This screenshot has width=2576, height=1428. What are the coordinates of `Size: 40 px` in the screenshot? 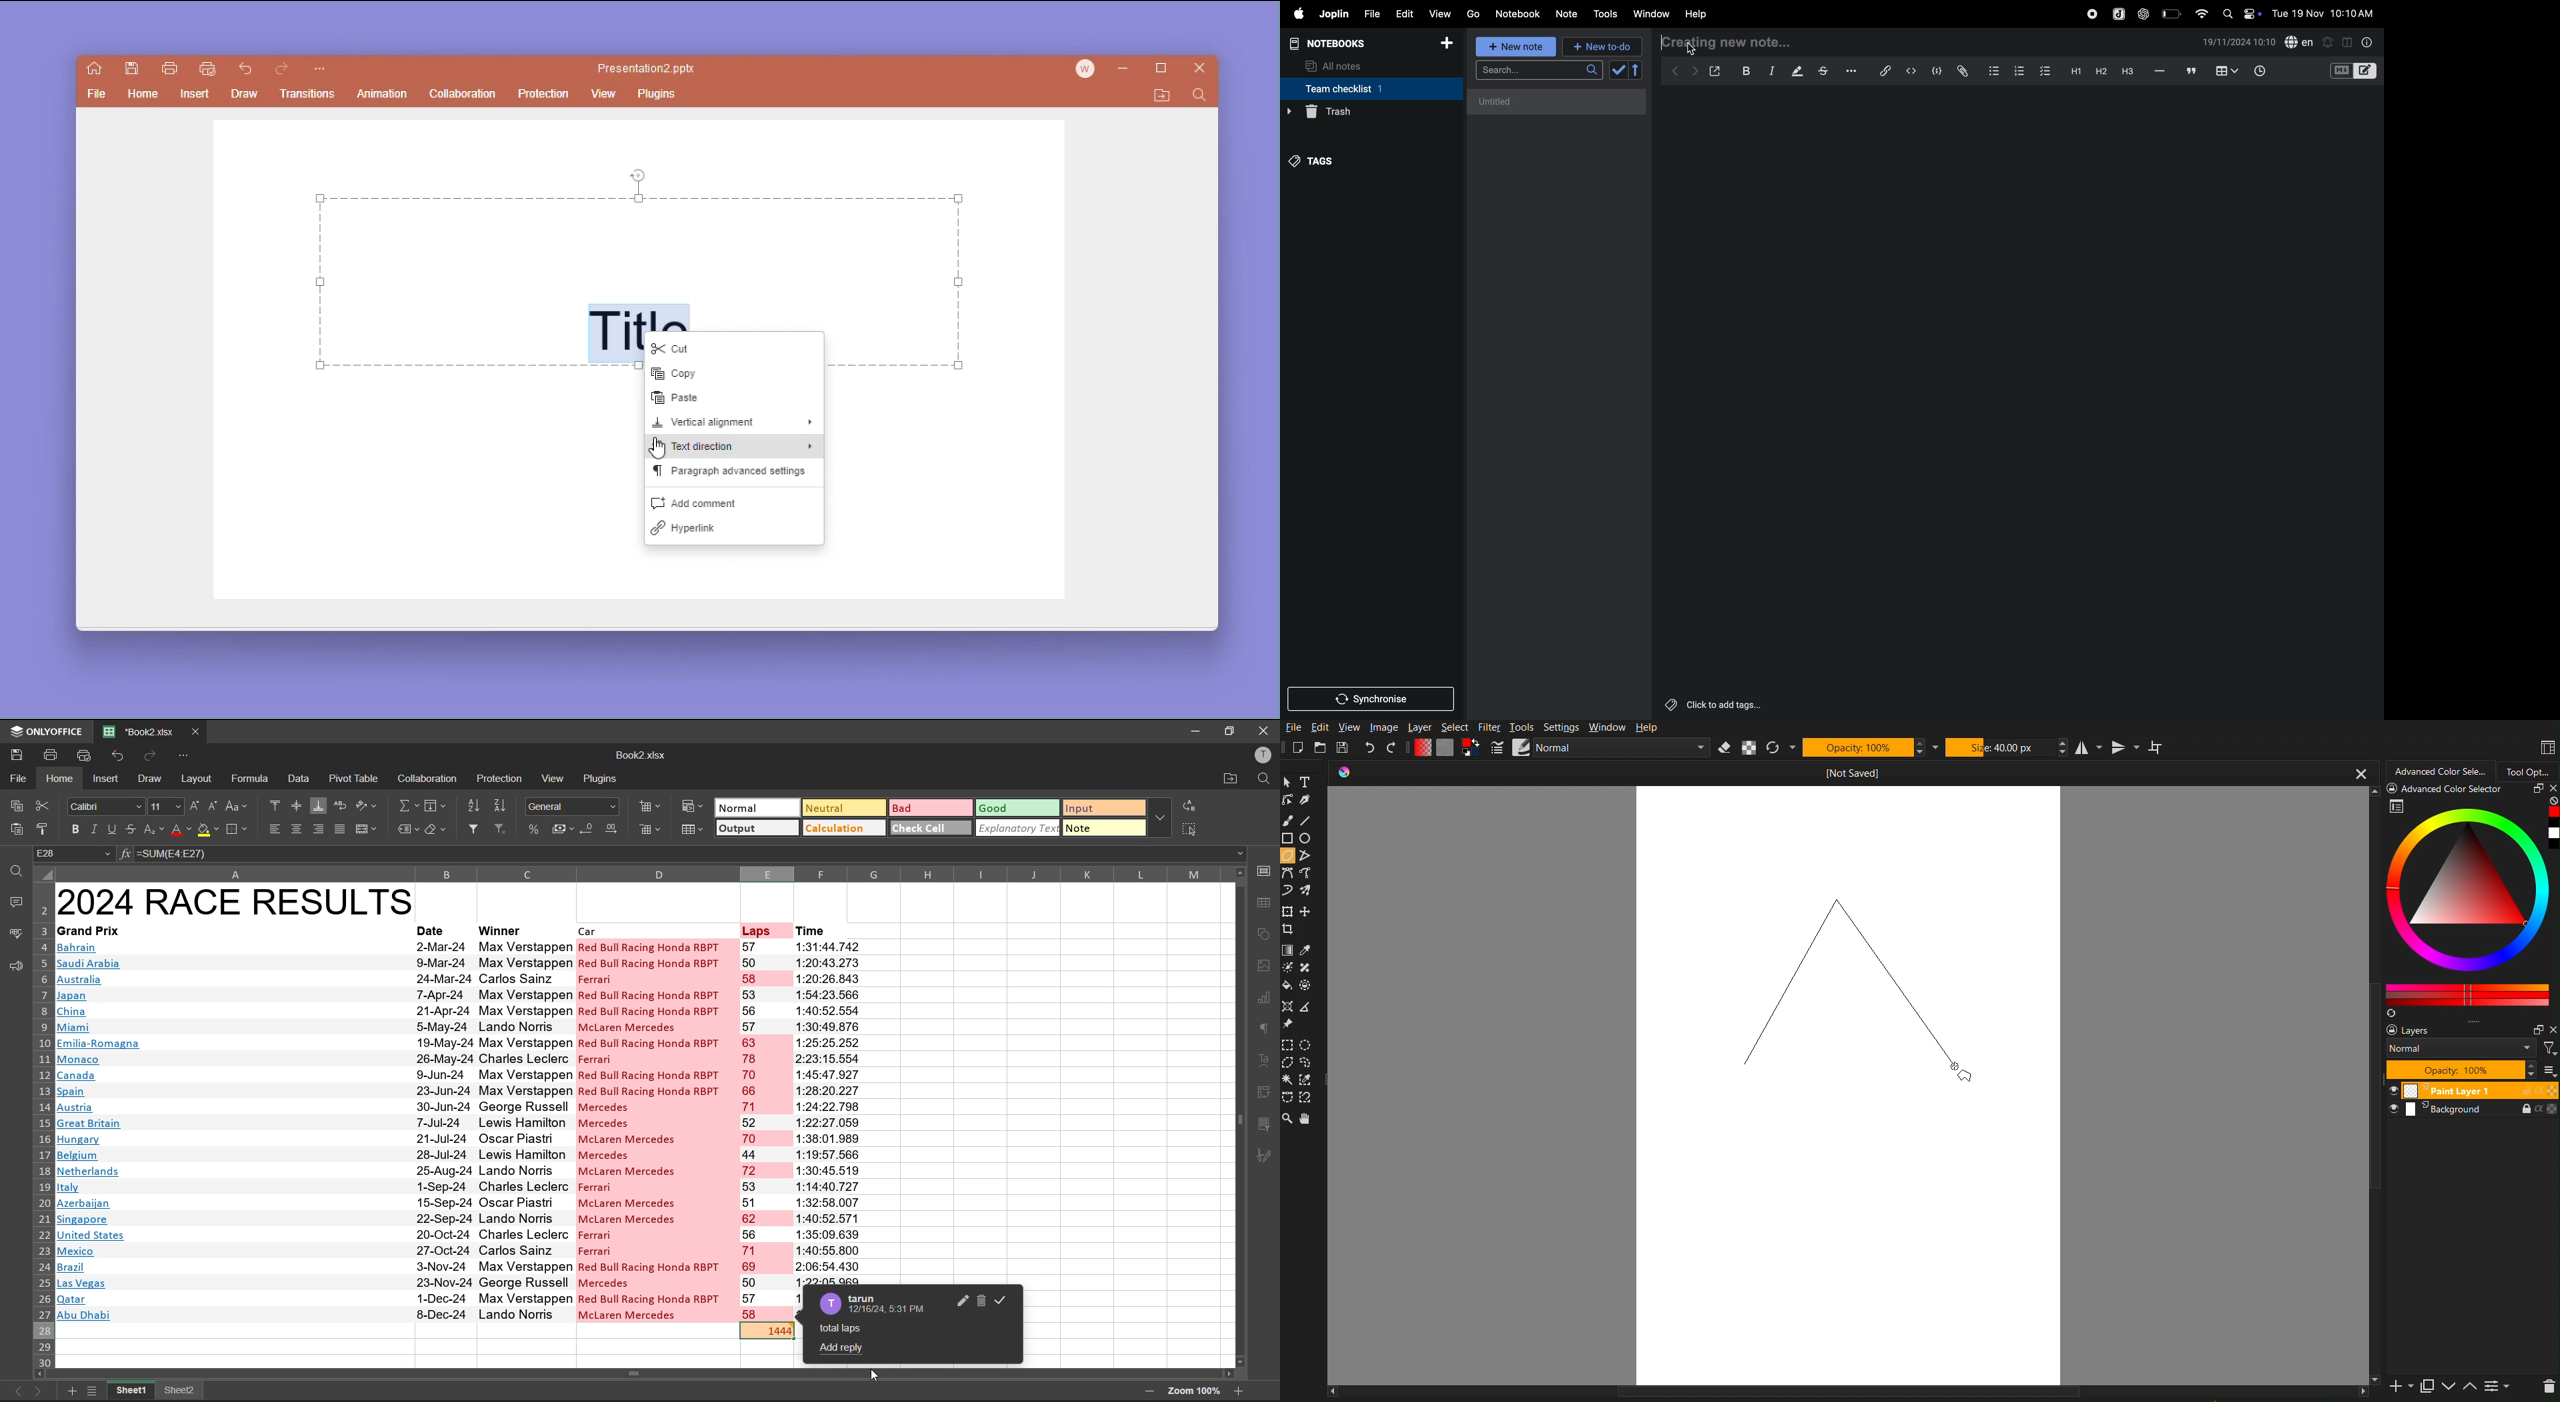 It's located at (1999, 747).